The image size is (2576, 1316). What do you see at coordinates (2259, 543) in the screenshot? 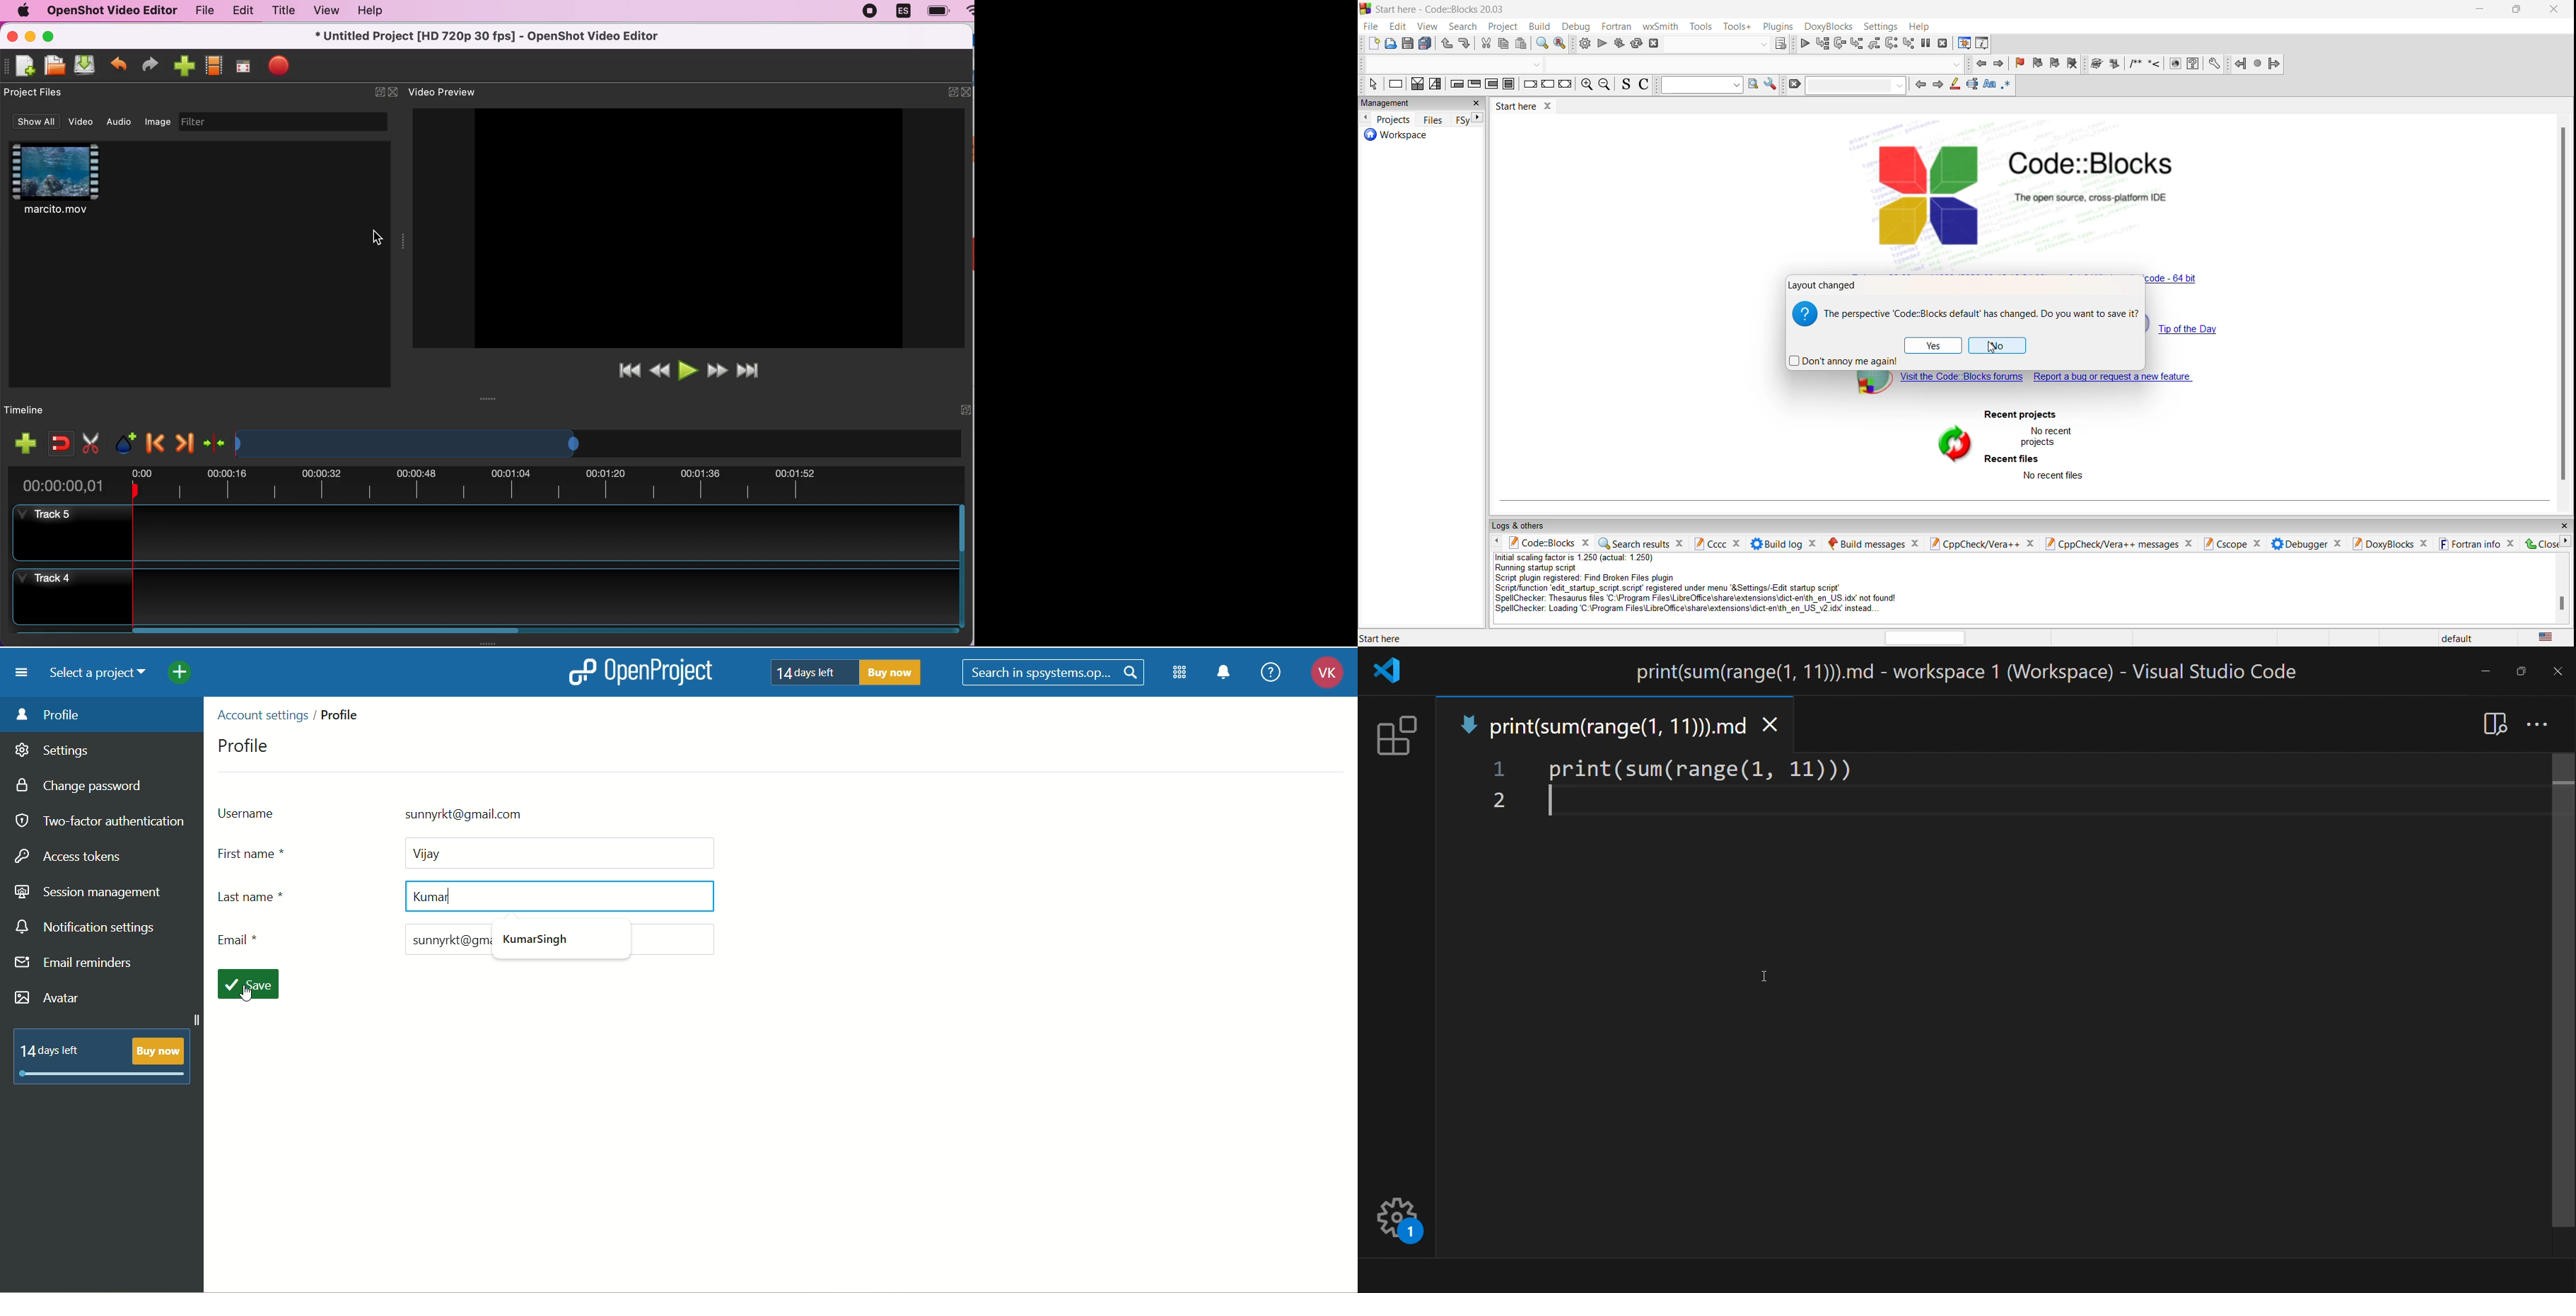
I see `close` at bounding box center [2259, 543].